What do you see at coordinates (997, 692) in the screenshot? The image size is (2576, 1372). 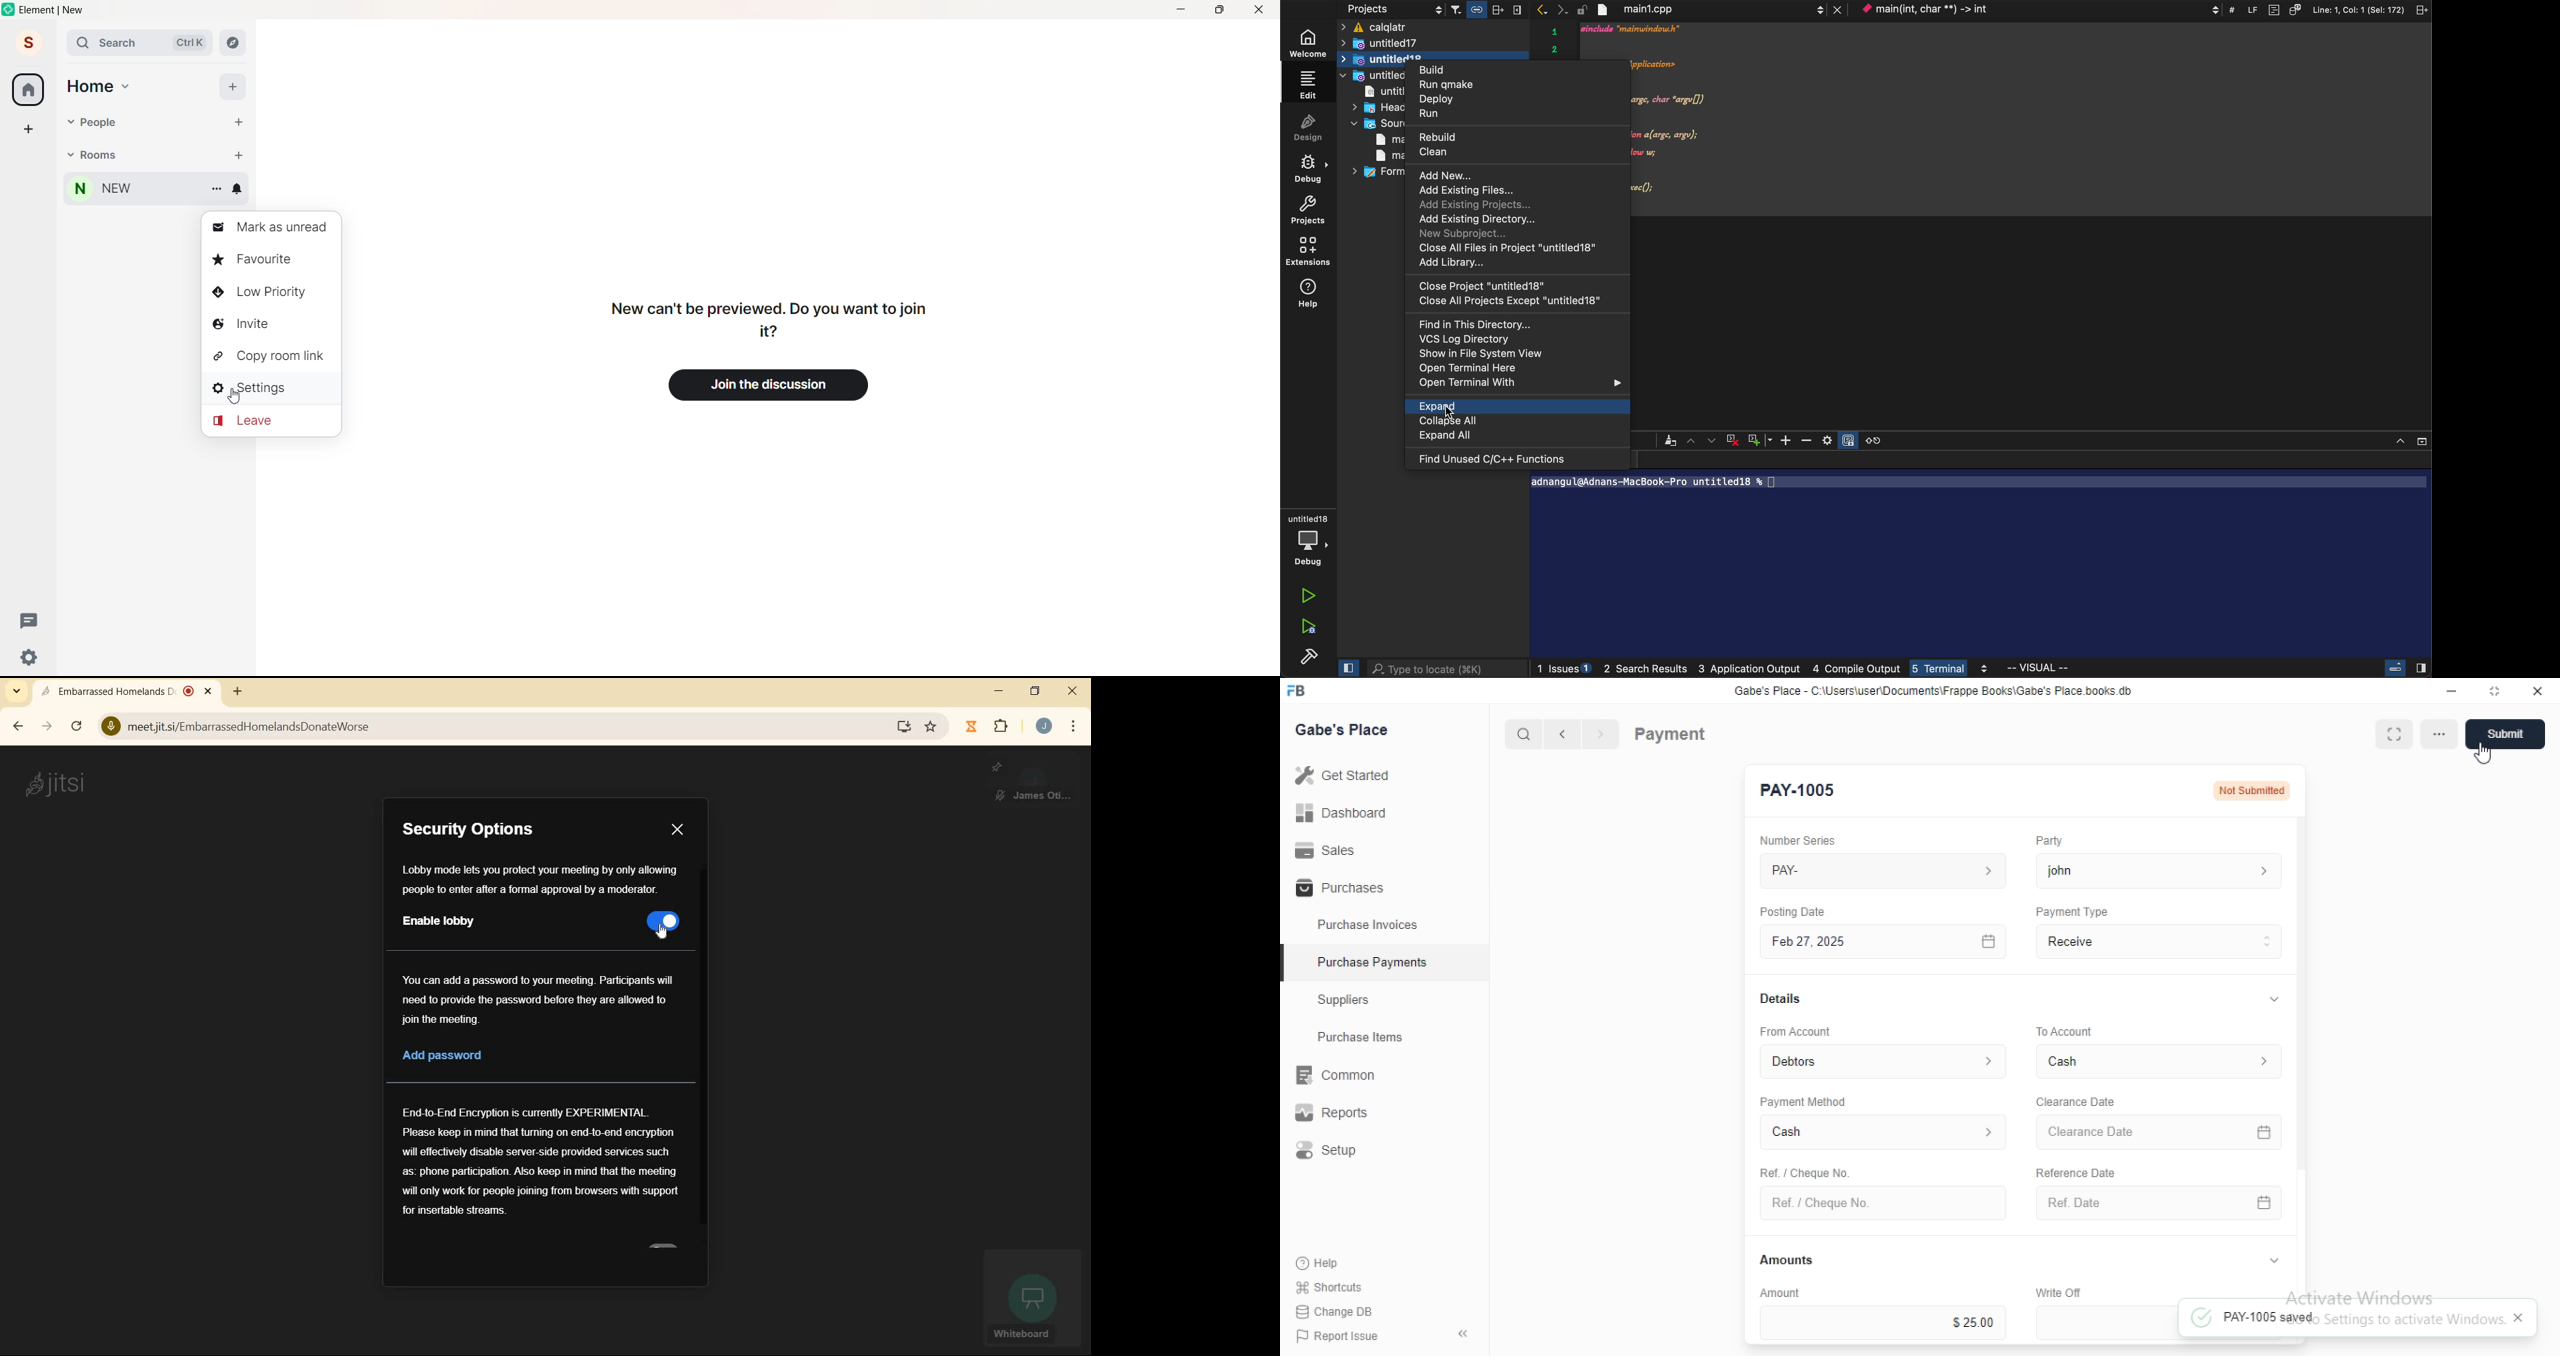 I see `minimize` at bounding box center [997, 692].